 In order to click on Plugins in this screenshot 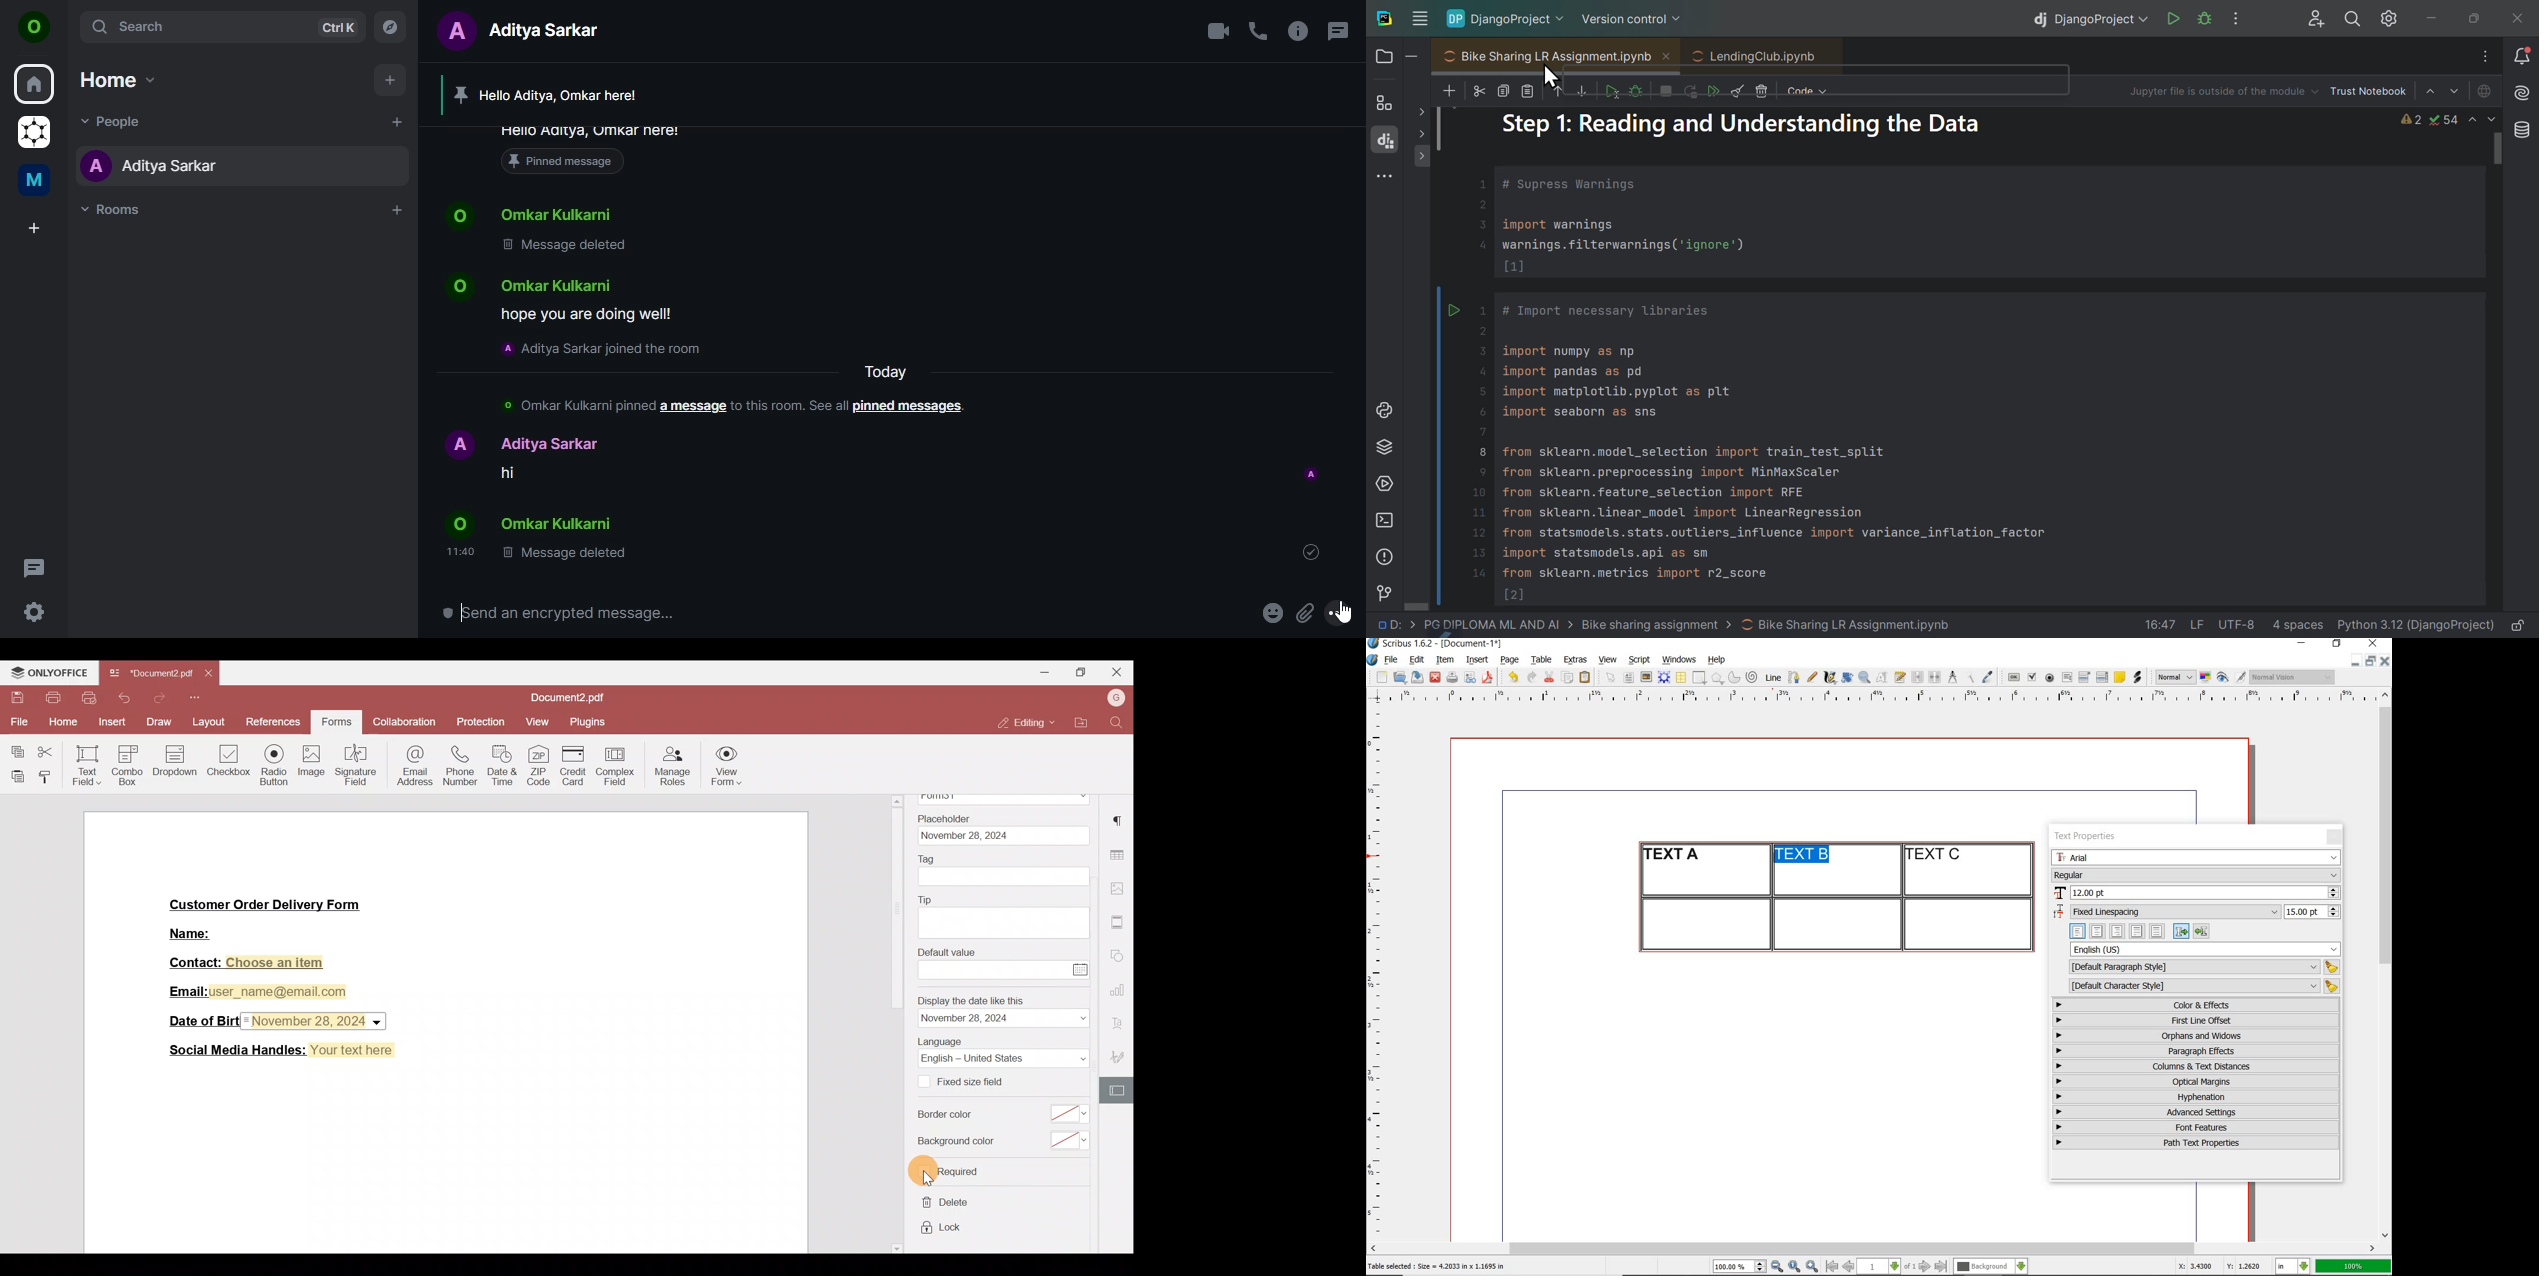, I will do `click(593, 721)`.